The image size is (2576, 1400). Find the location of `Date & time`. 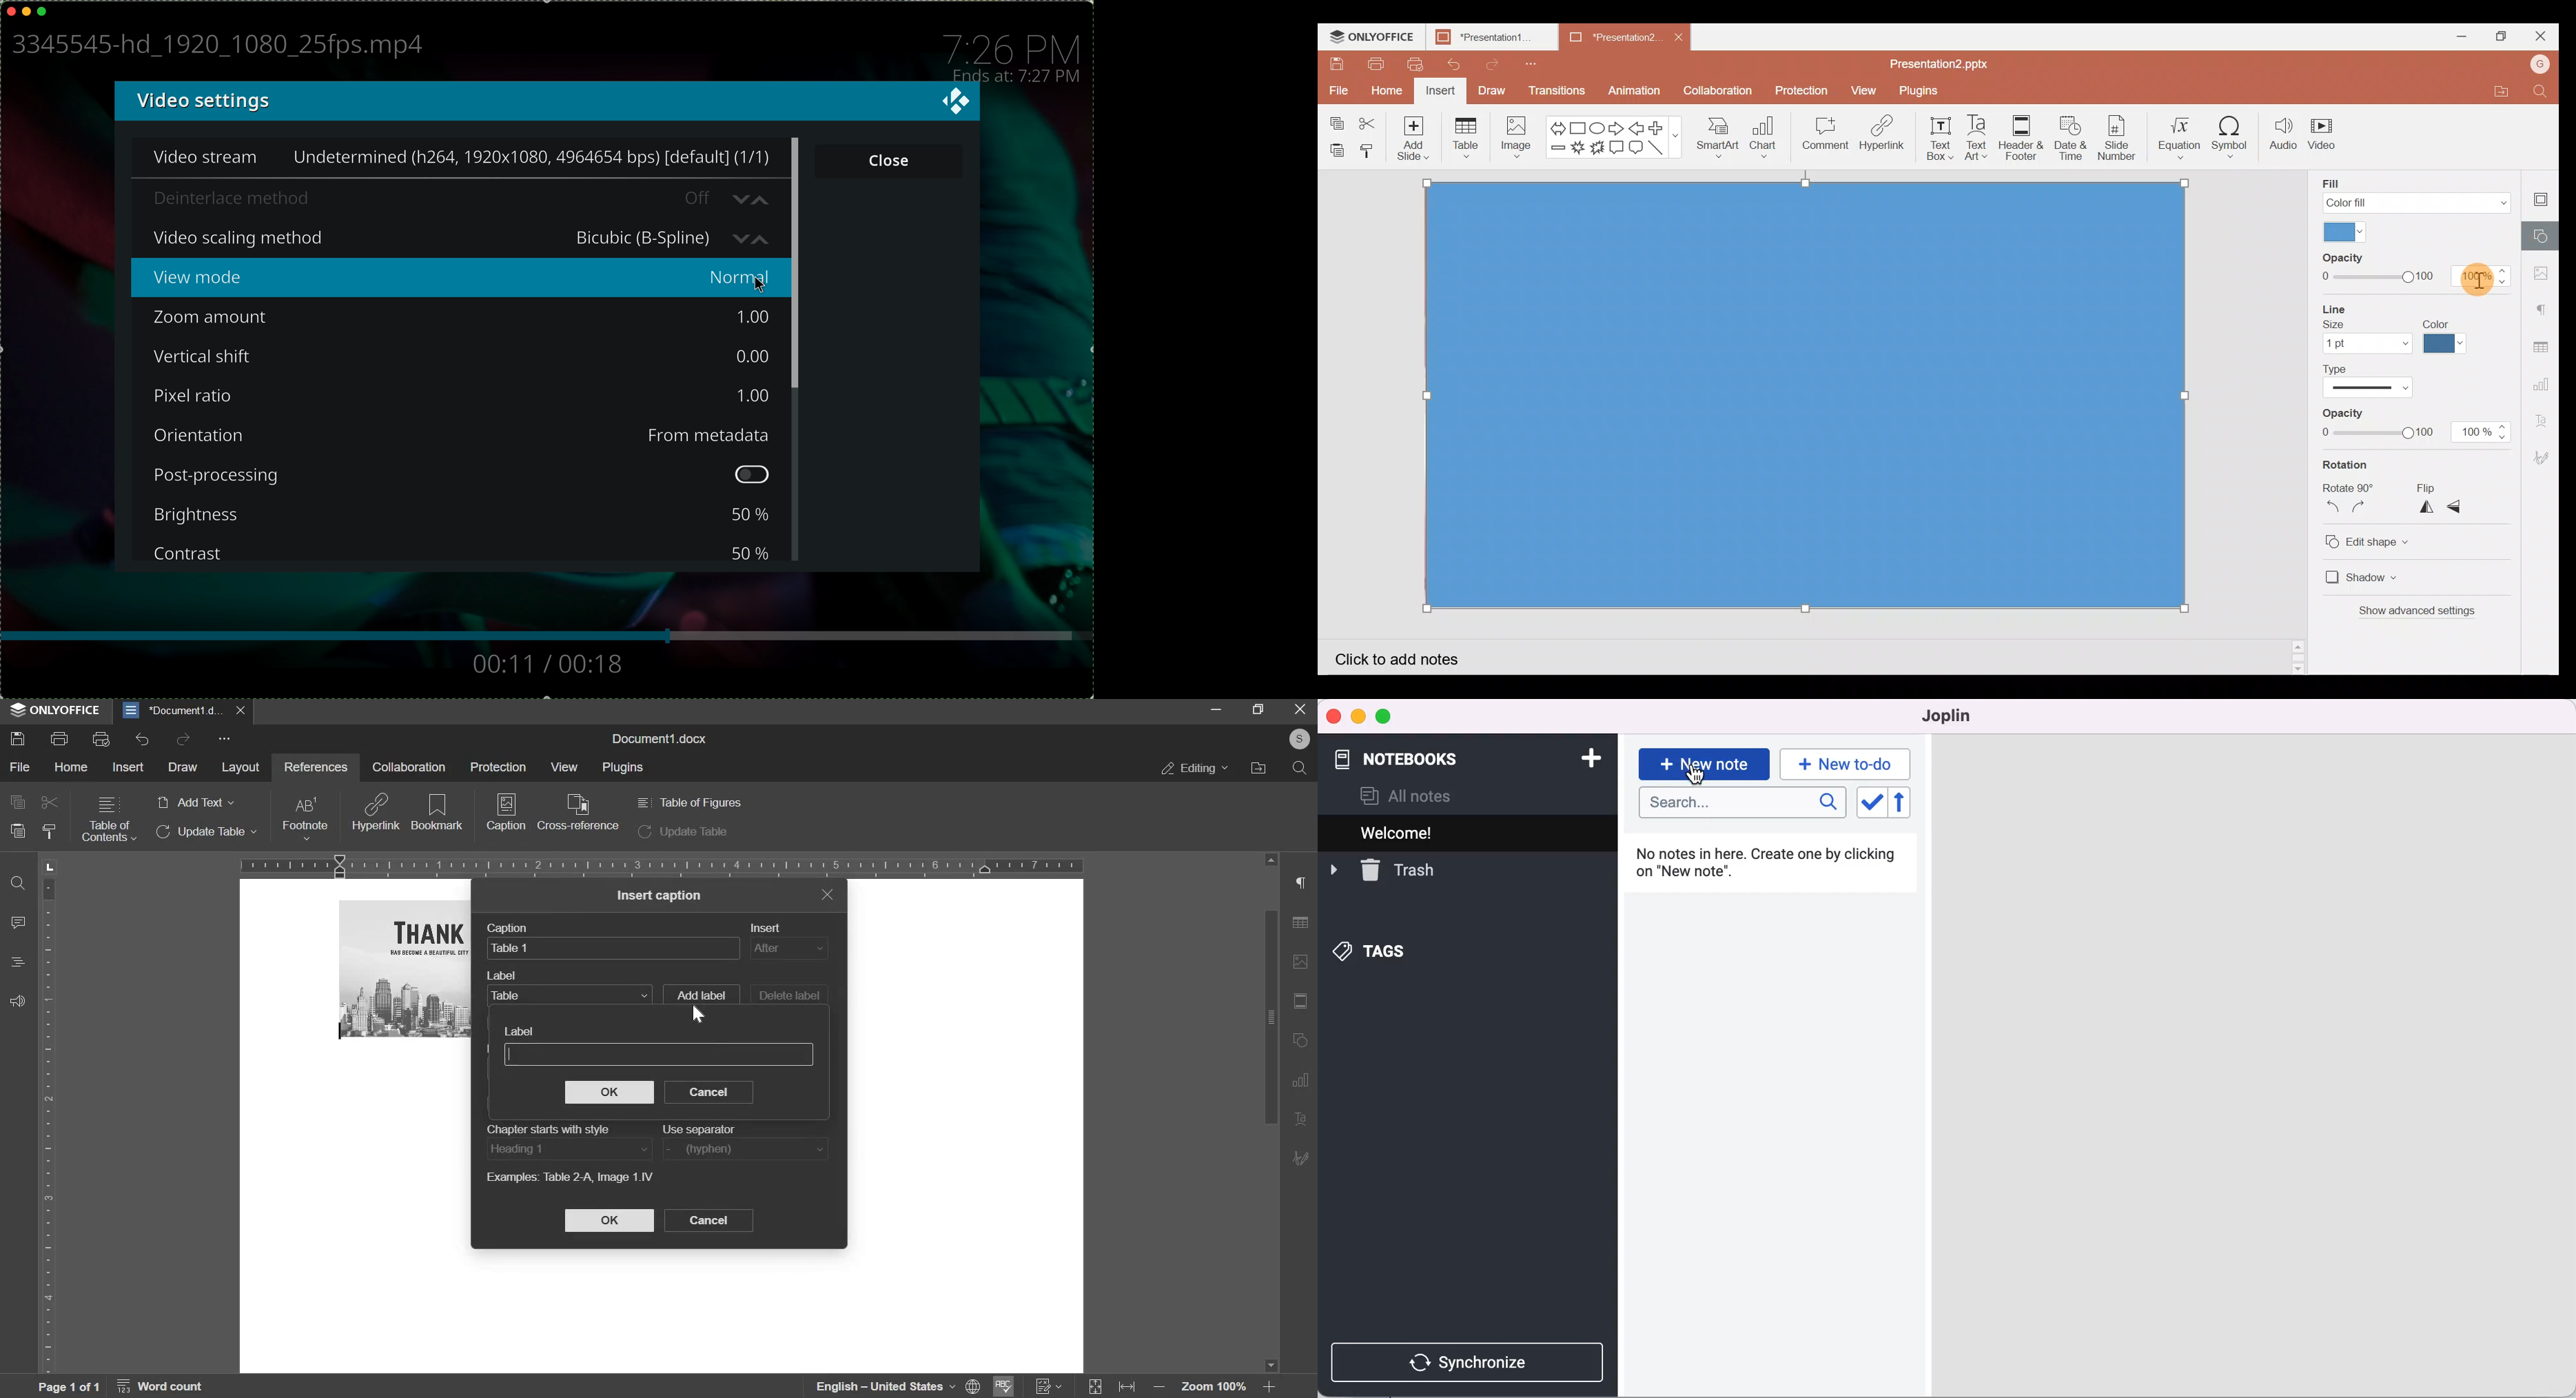

Date & time is located at coordinates (2071, 137).